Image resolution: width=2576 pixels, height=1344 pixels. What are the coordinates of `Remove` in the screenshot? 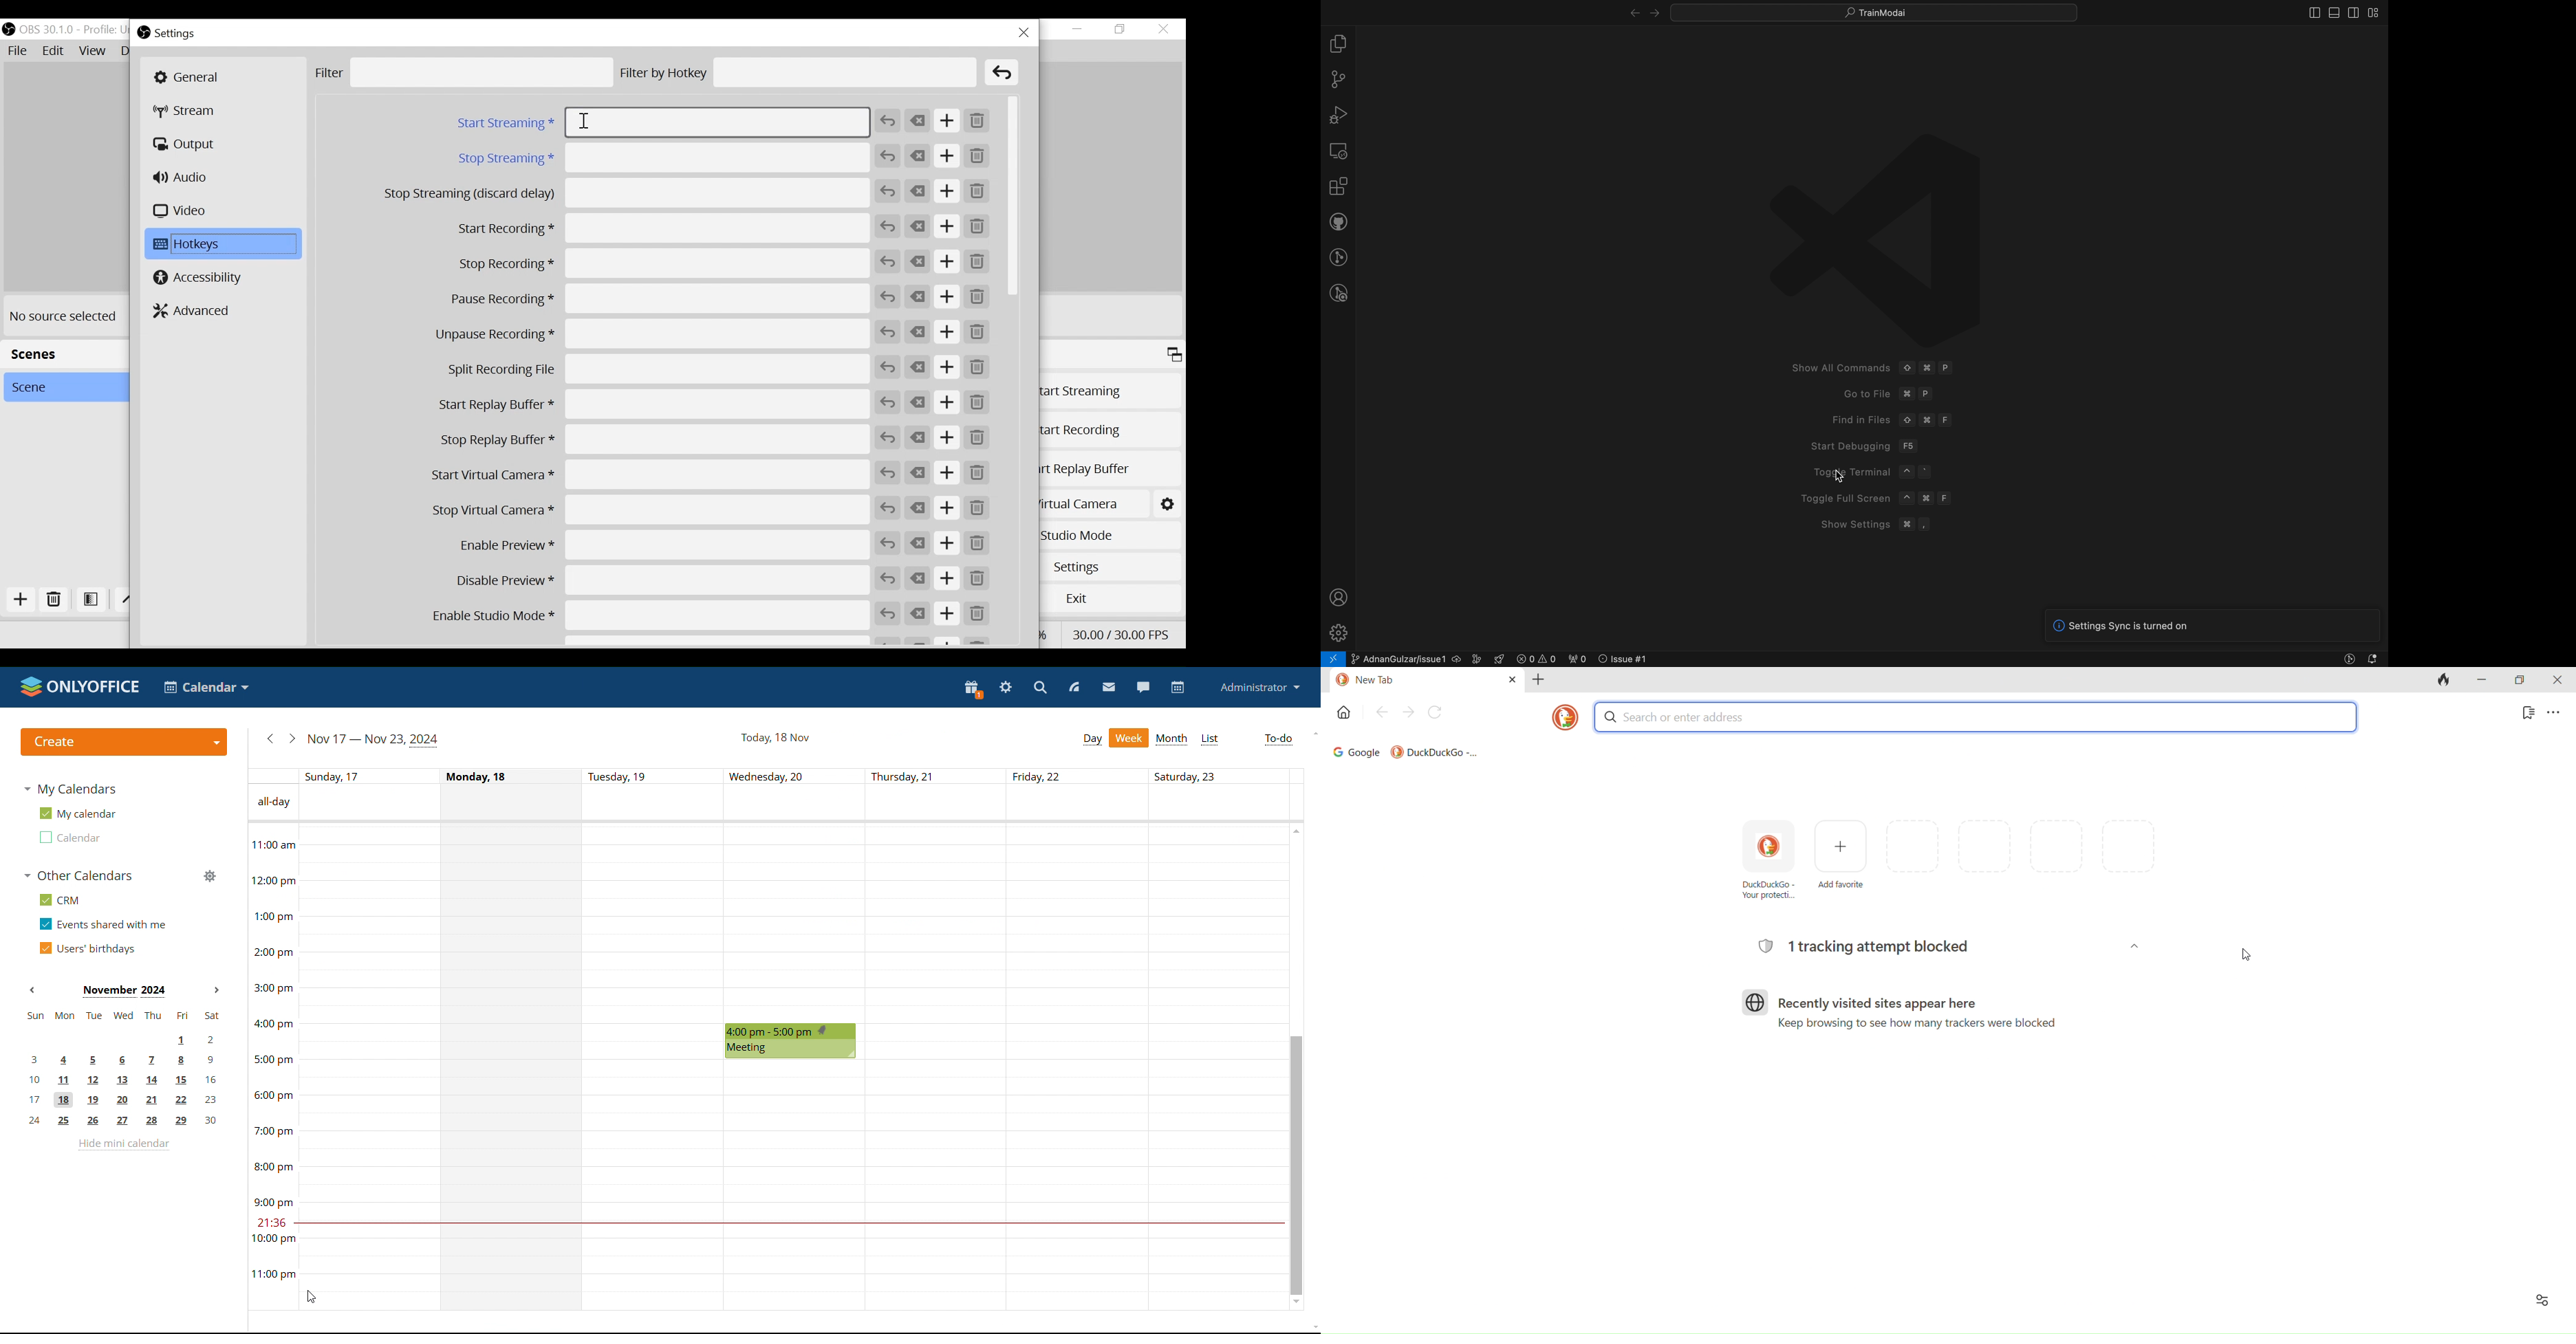 It's located at (974, 262).